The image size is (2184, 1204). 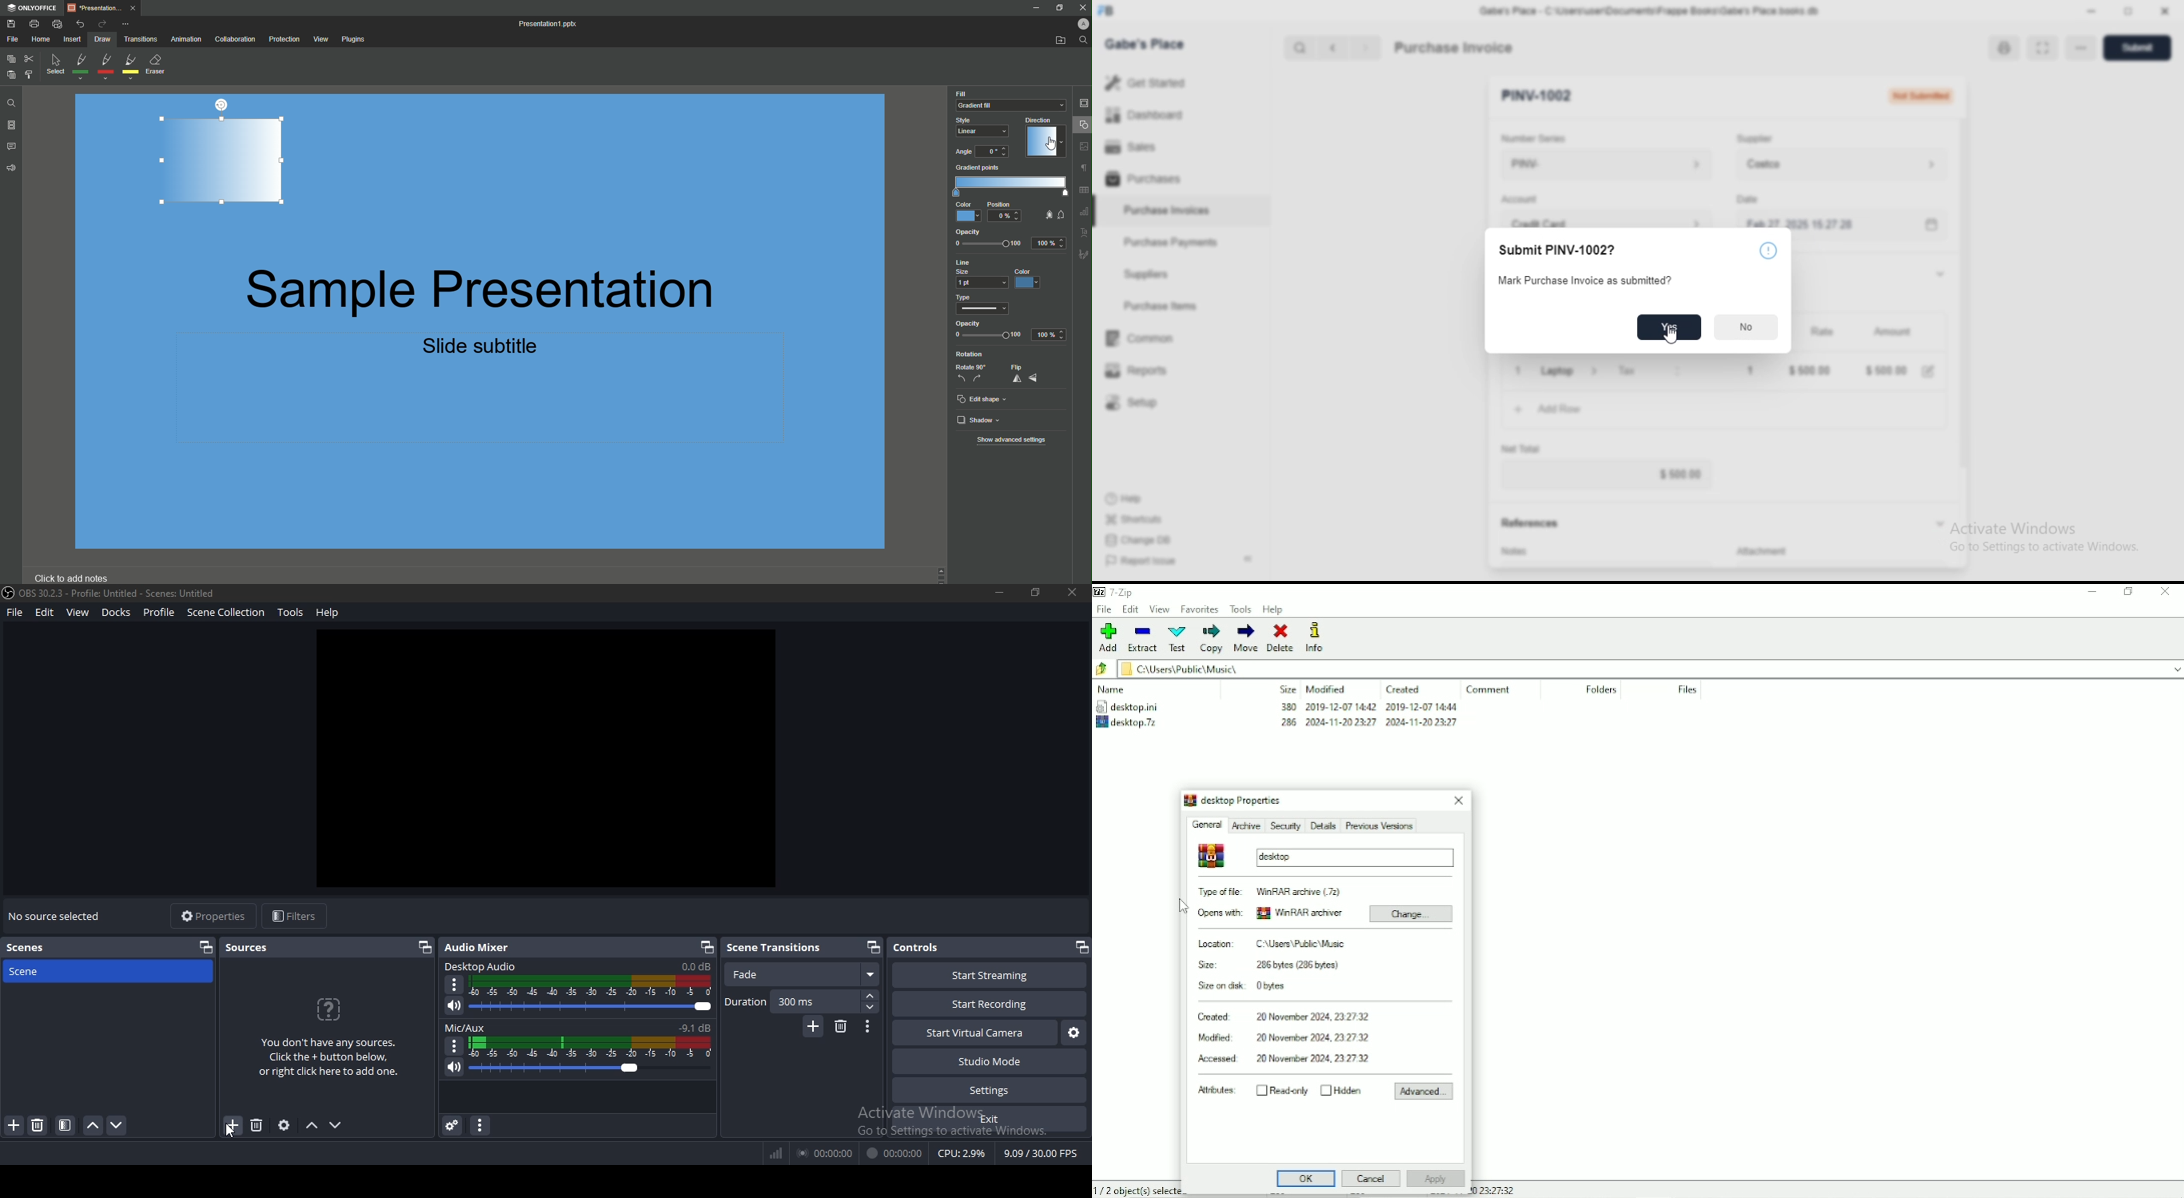 What do you see at coordinates (66, 1127) in the screenshot?
I see `configure scene` at bounding box center [66, 1127].